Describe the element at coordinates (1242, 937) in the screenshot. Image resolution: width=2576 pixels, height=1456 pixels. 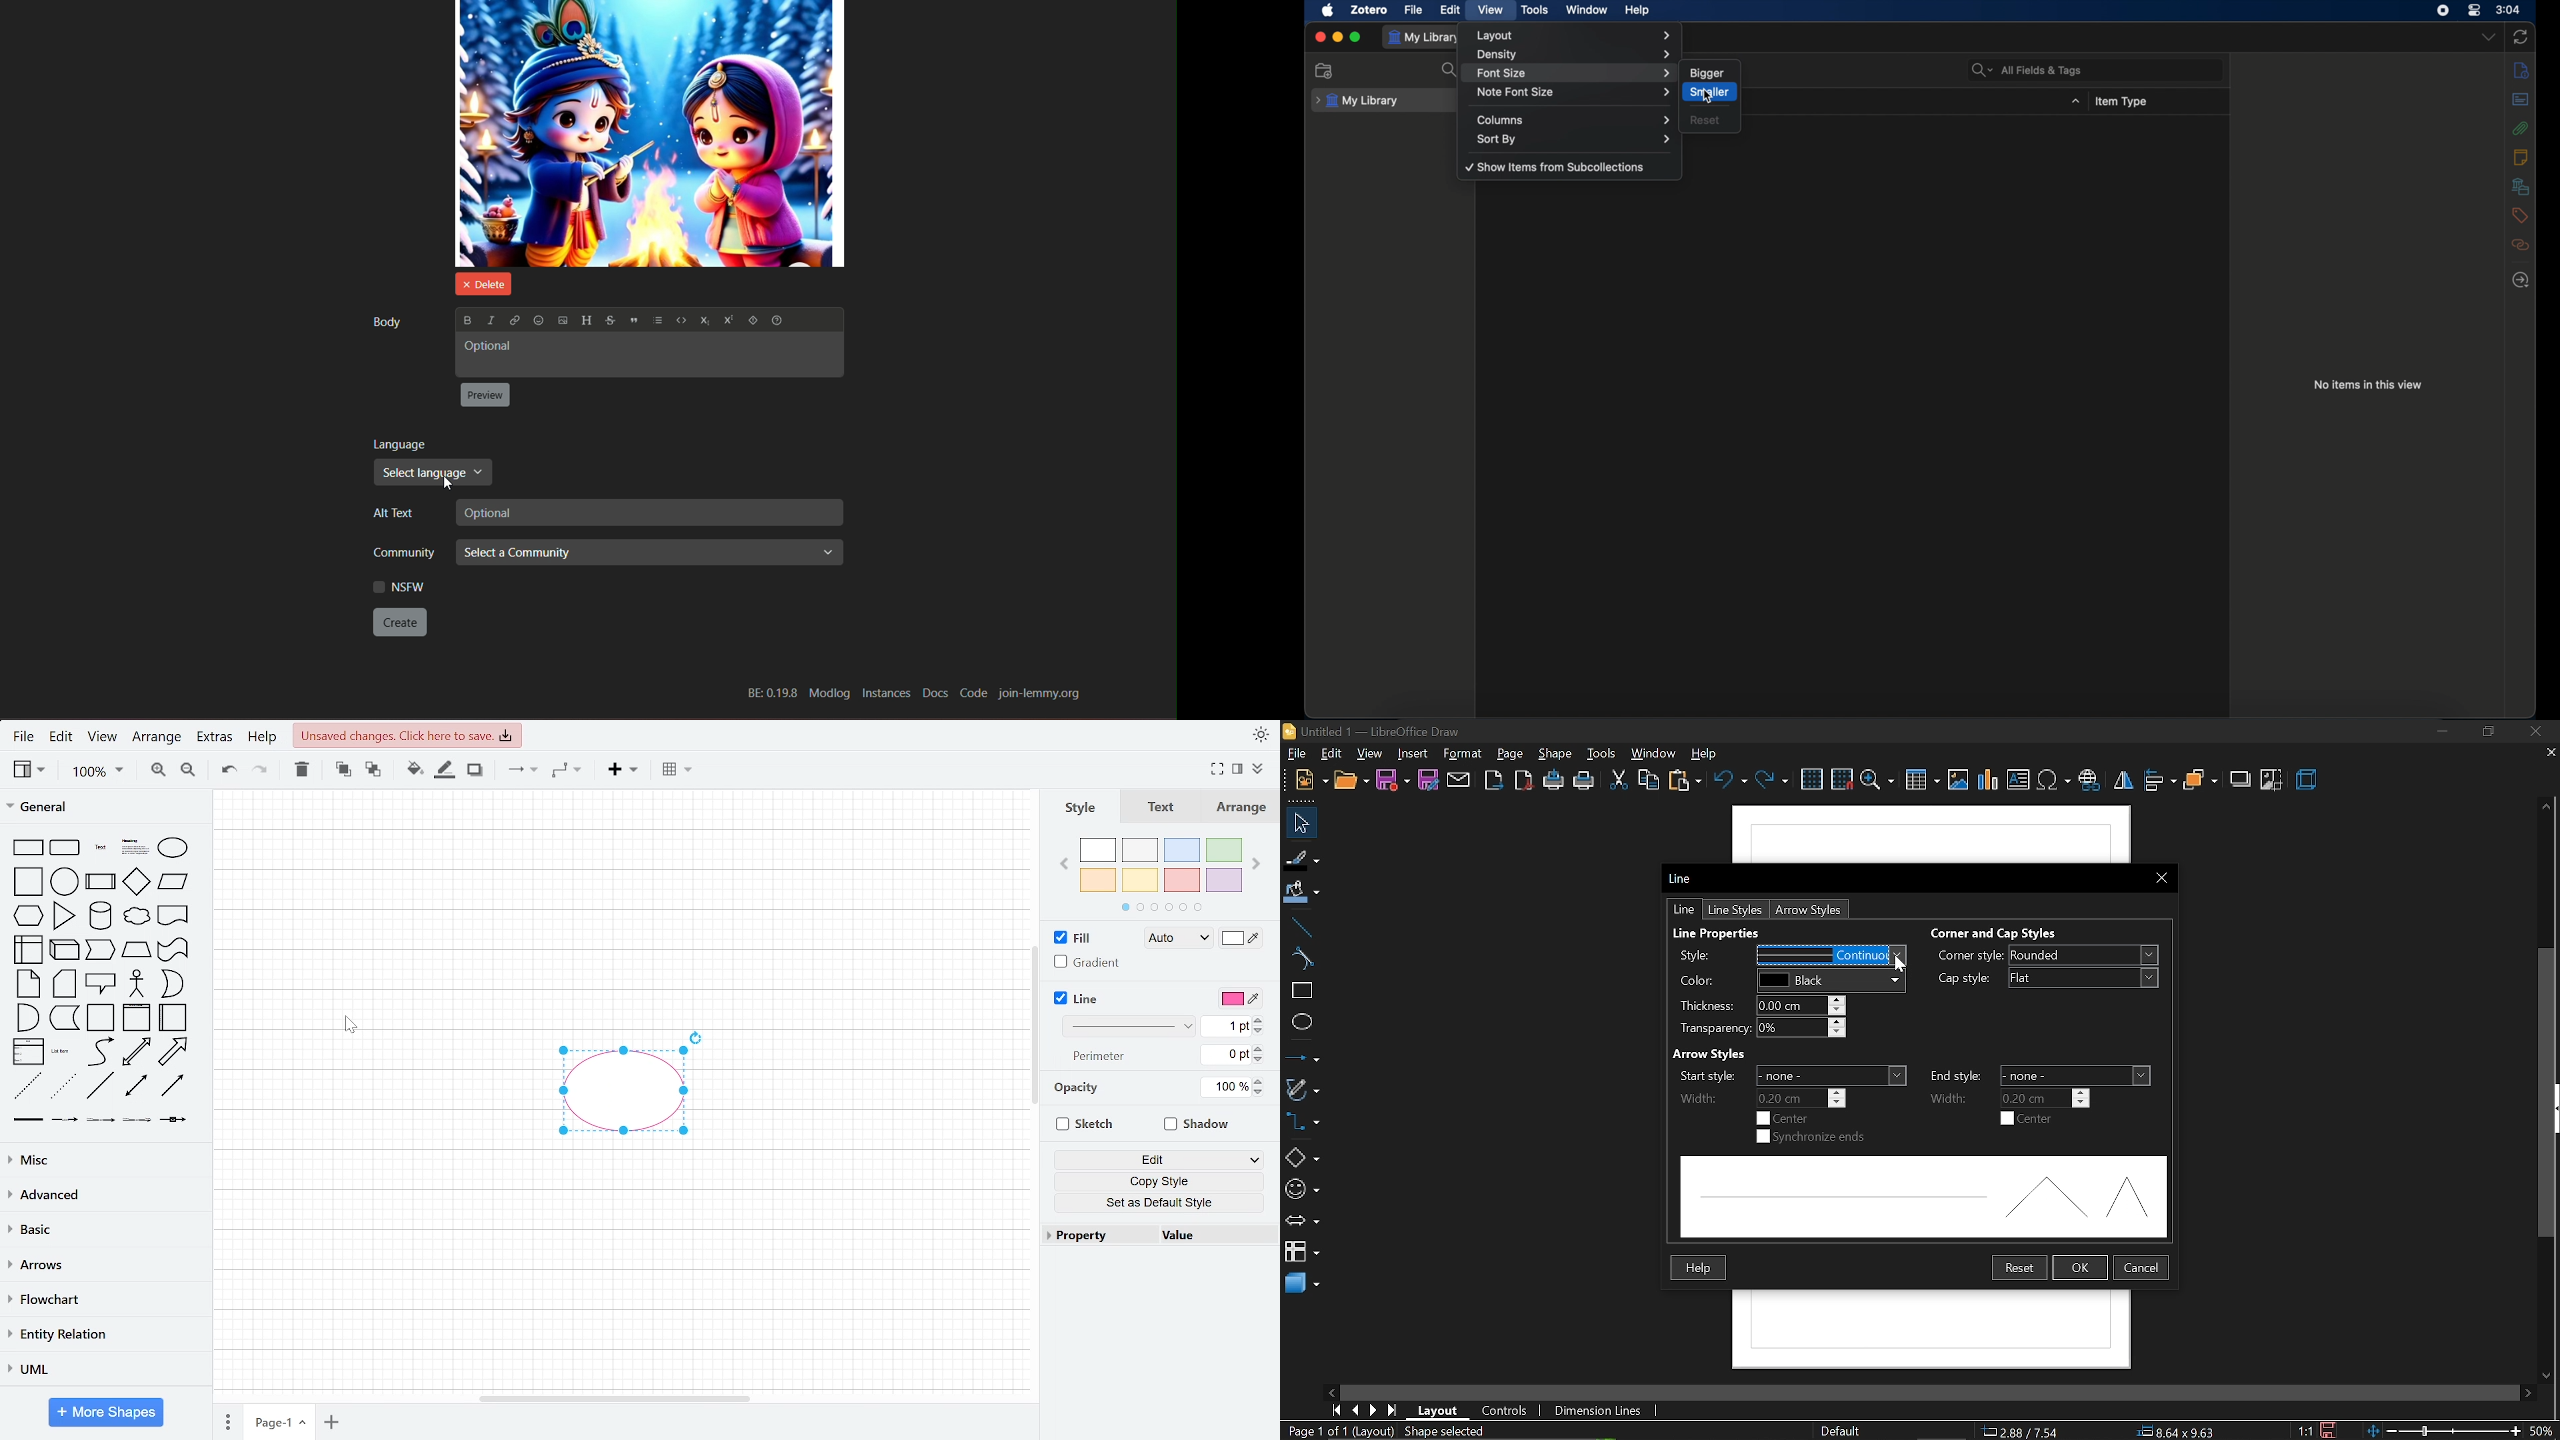
I see `Fill colore` at that location.